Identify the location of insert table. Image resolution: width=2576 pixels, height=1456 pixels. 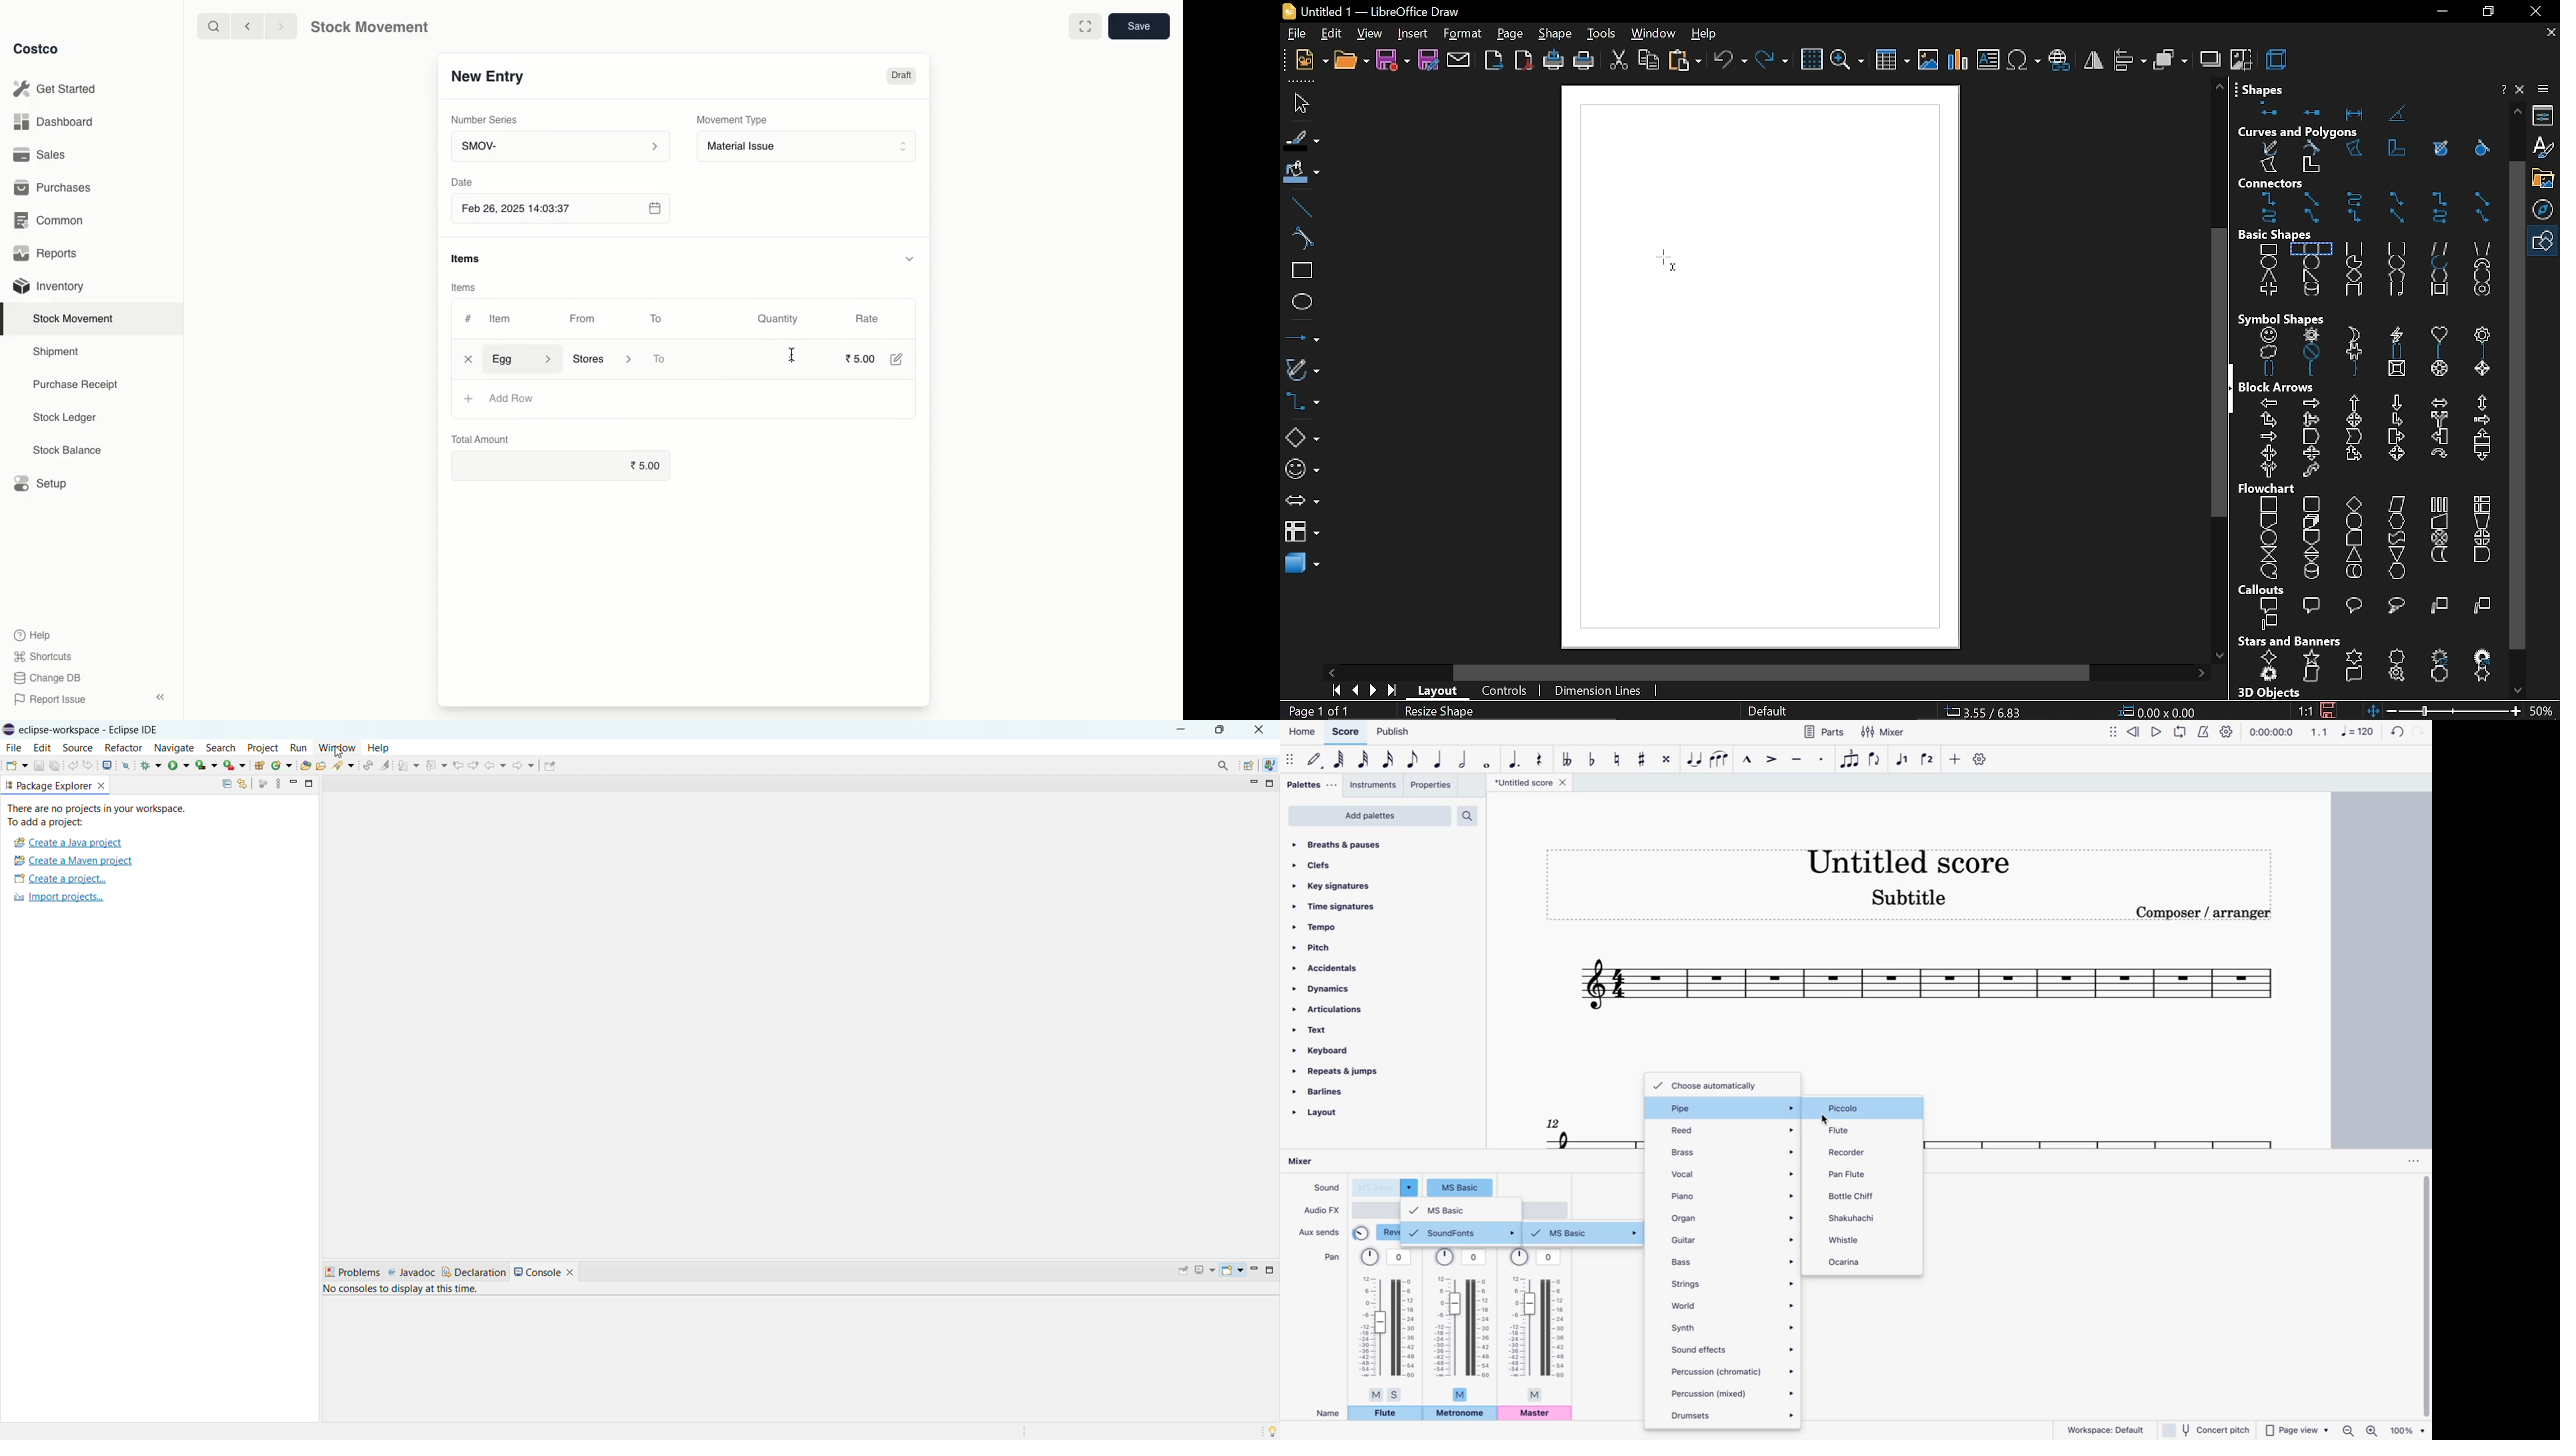
(1893, 63).